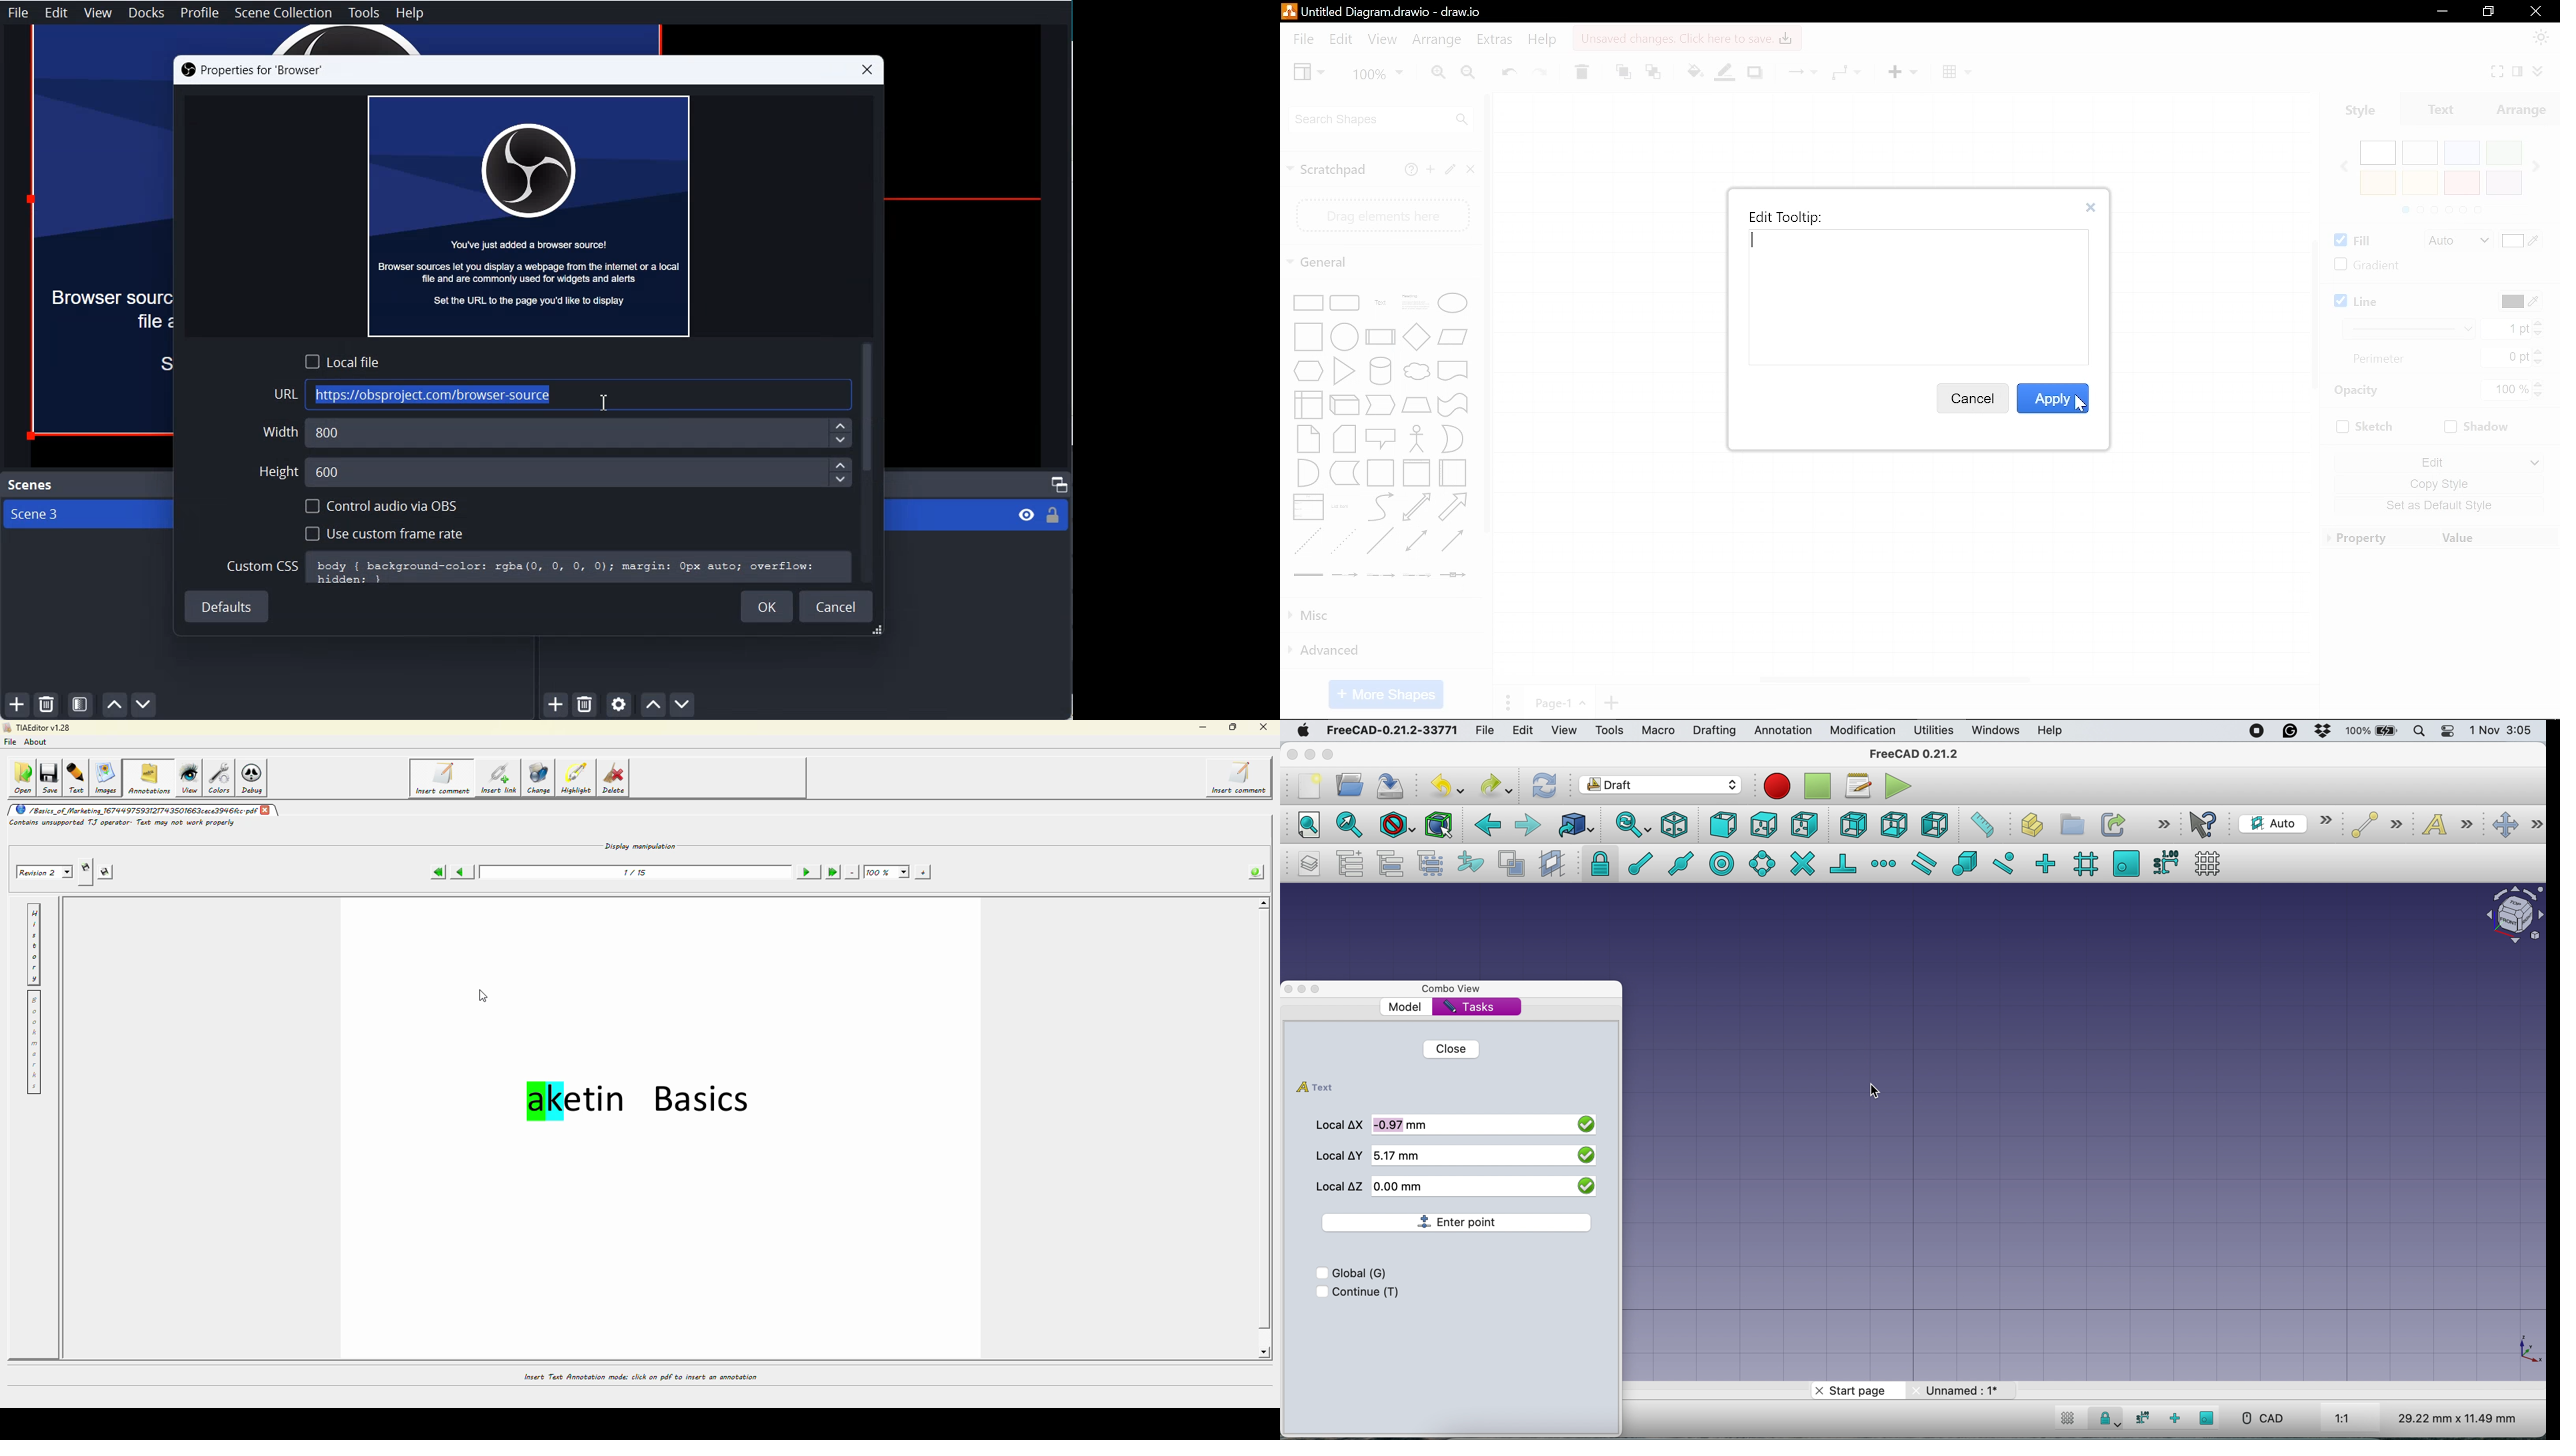 This screenshot has height=1456, width=2576. Describe the element at coordinates (557, 705) in the screenshot. I see `Add Source` at that location.